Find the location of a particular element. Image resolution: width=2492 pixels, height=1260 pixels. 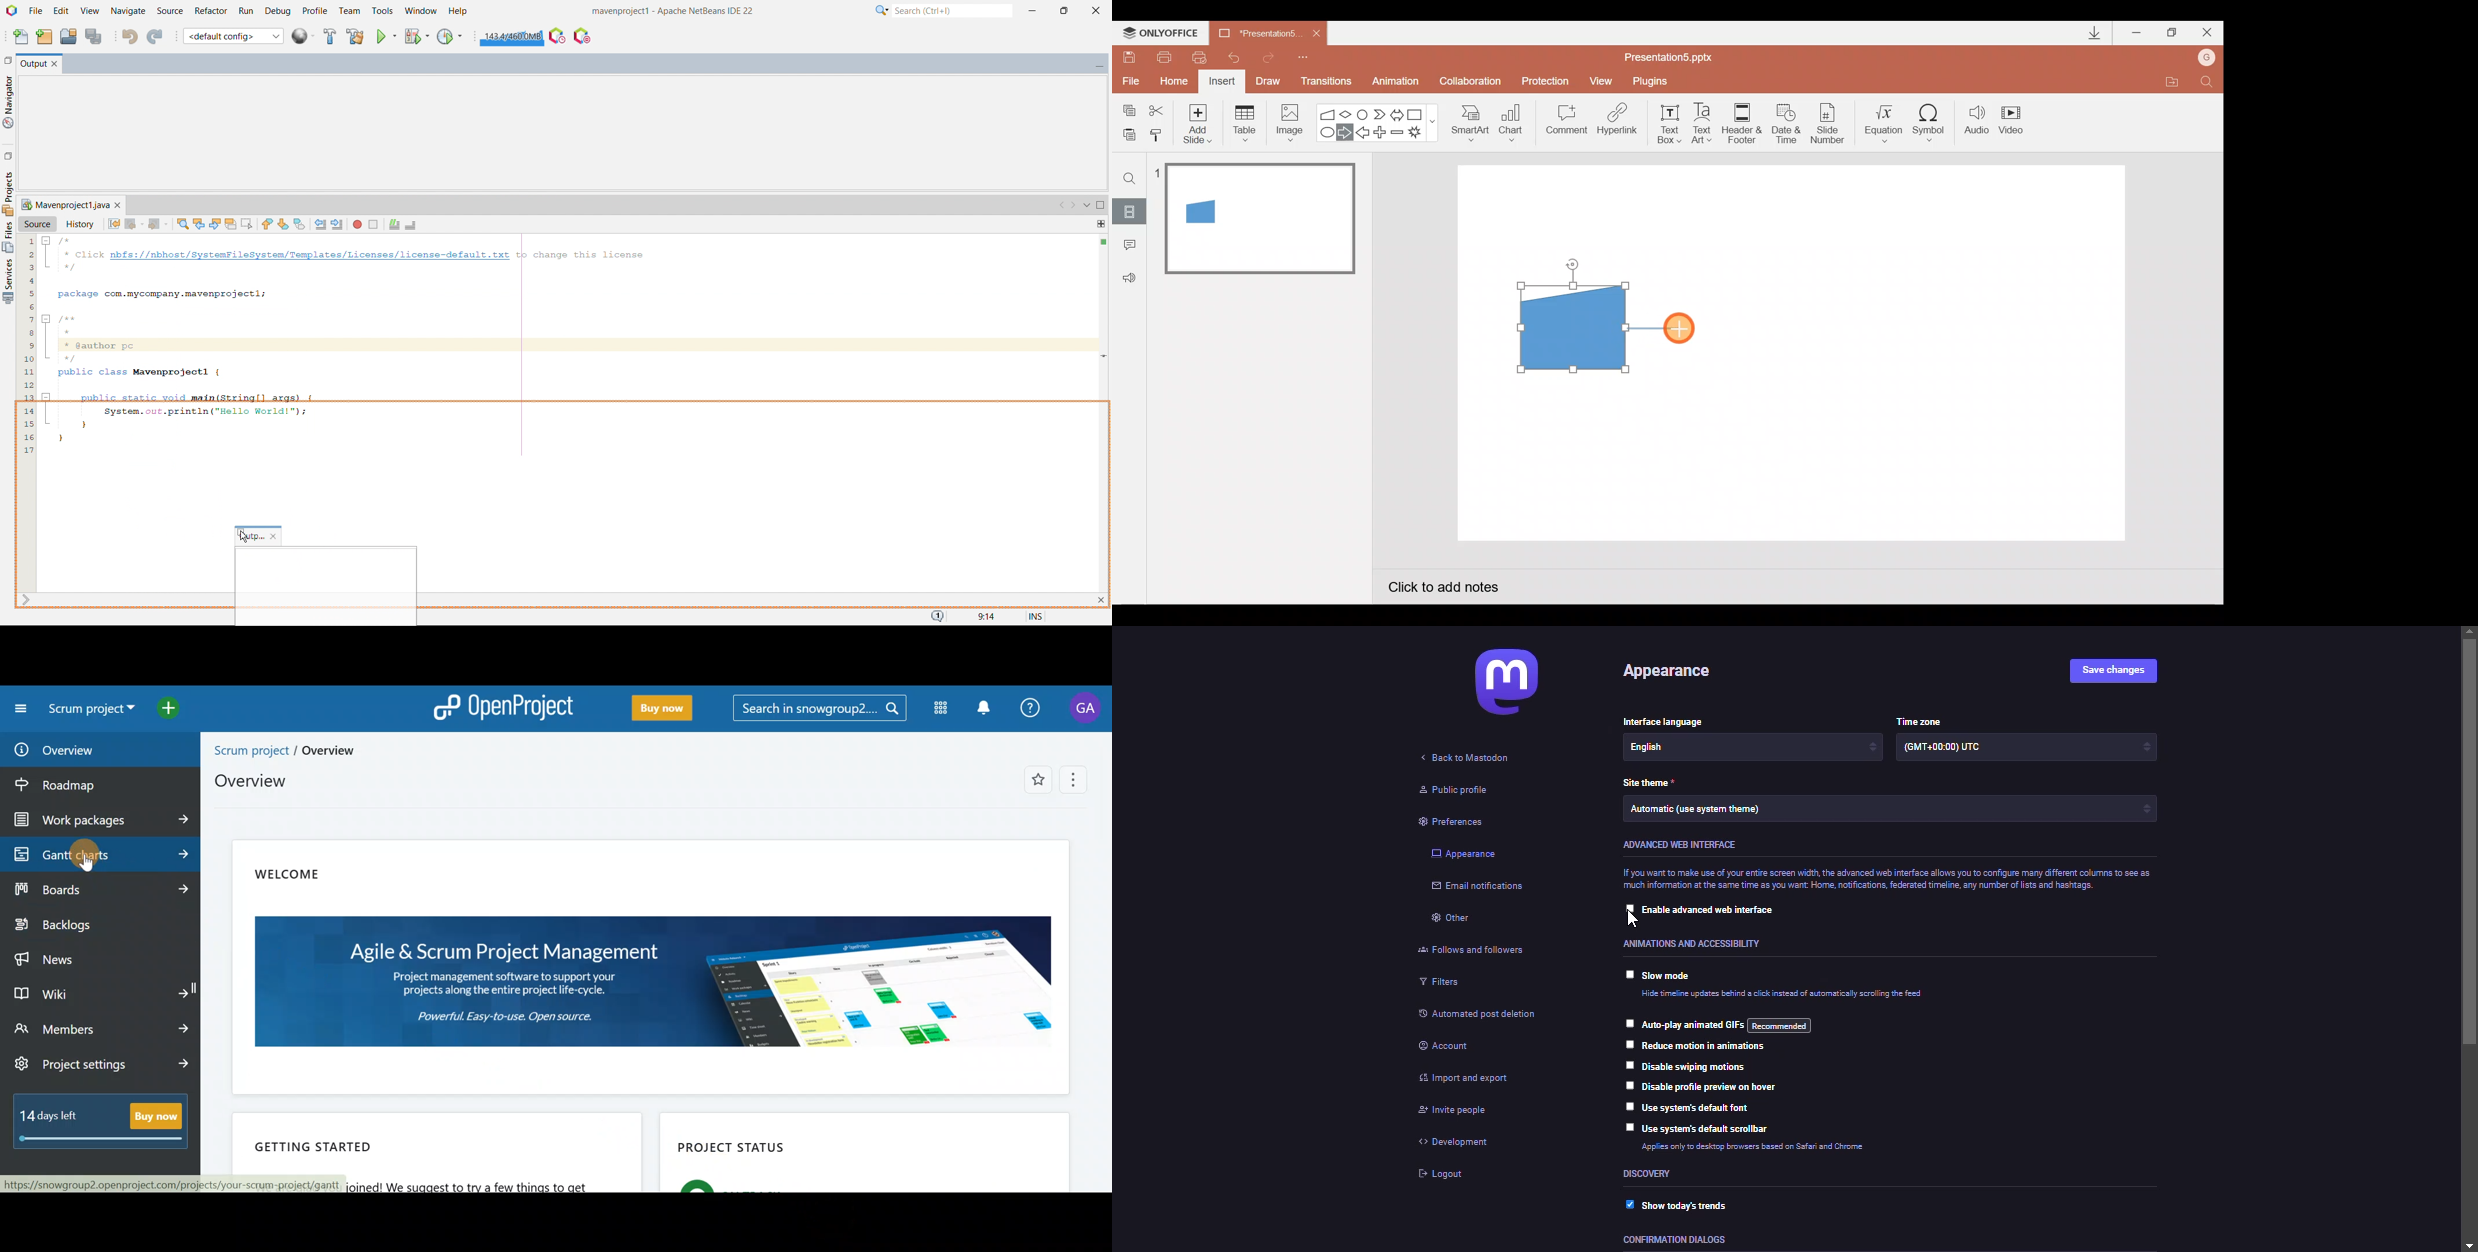

confirmation dialogs is located at coordinates (1674, 1238).